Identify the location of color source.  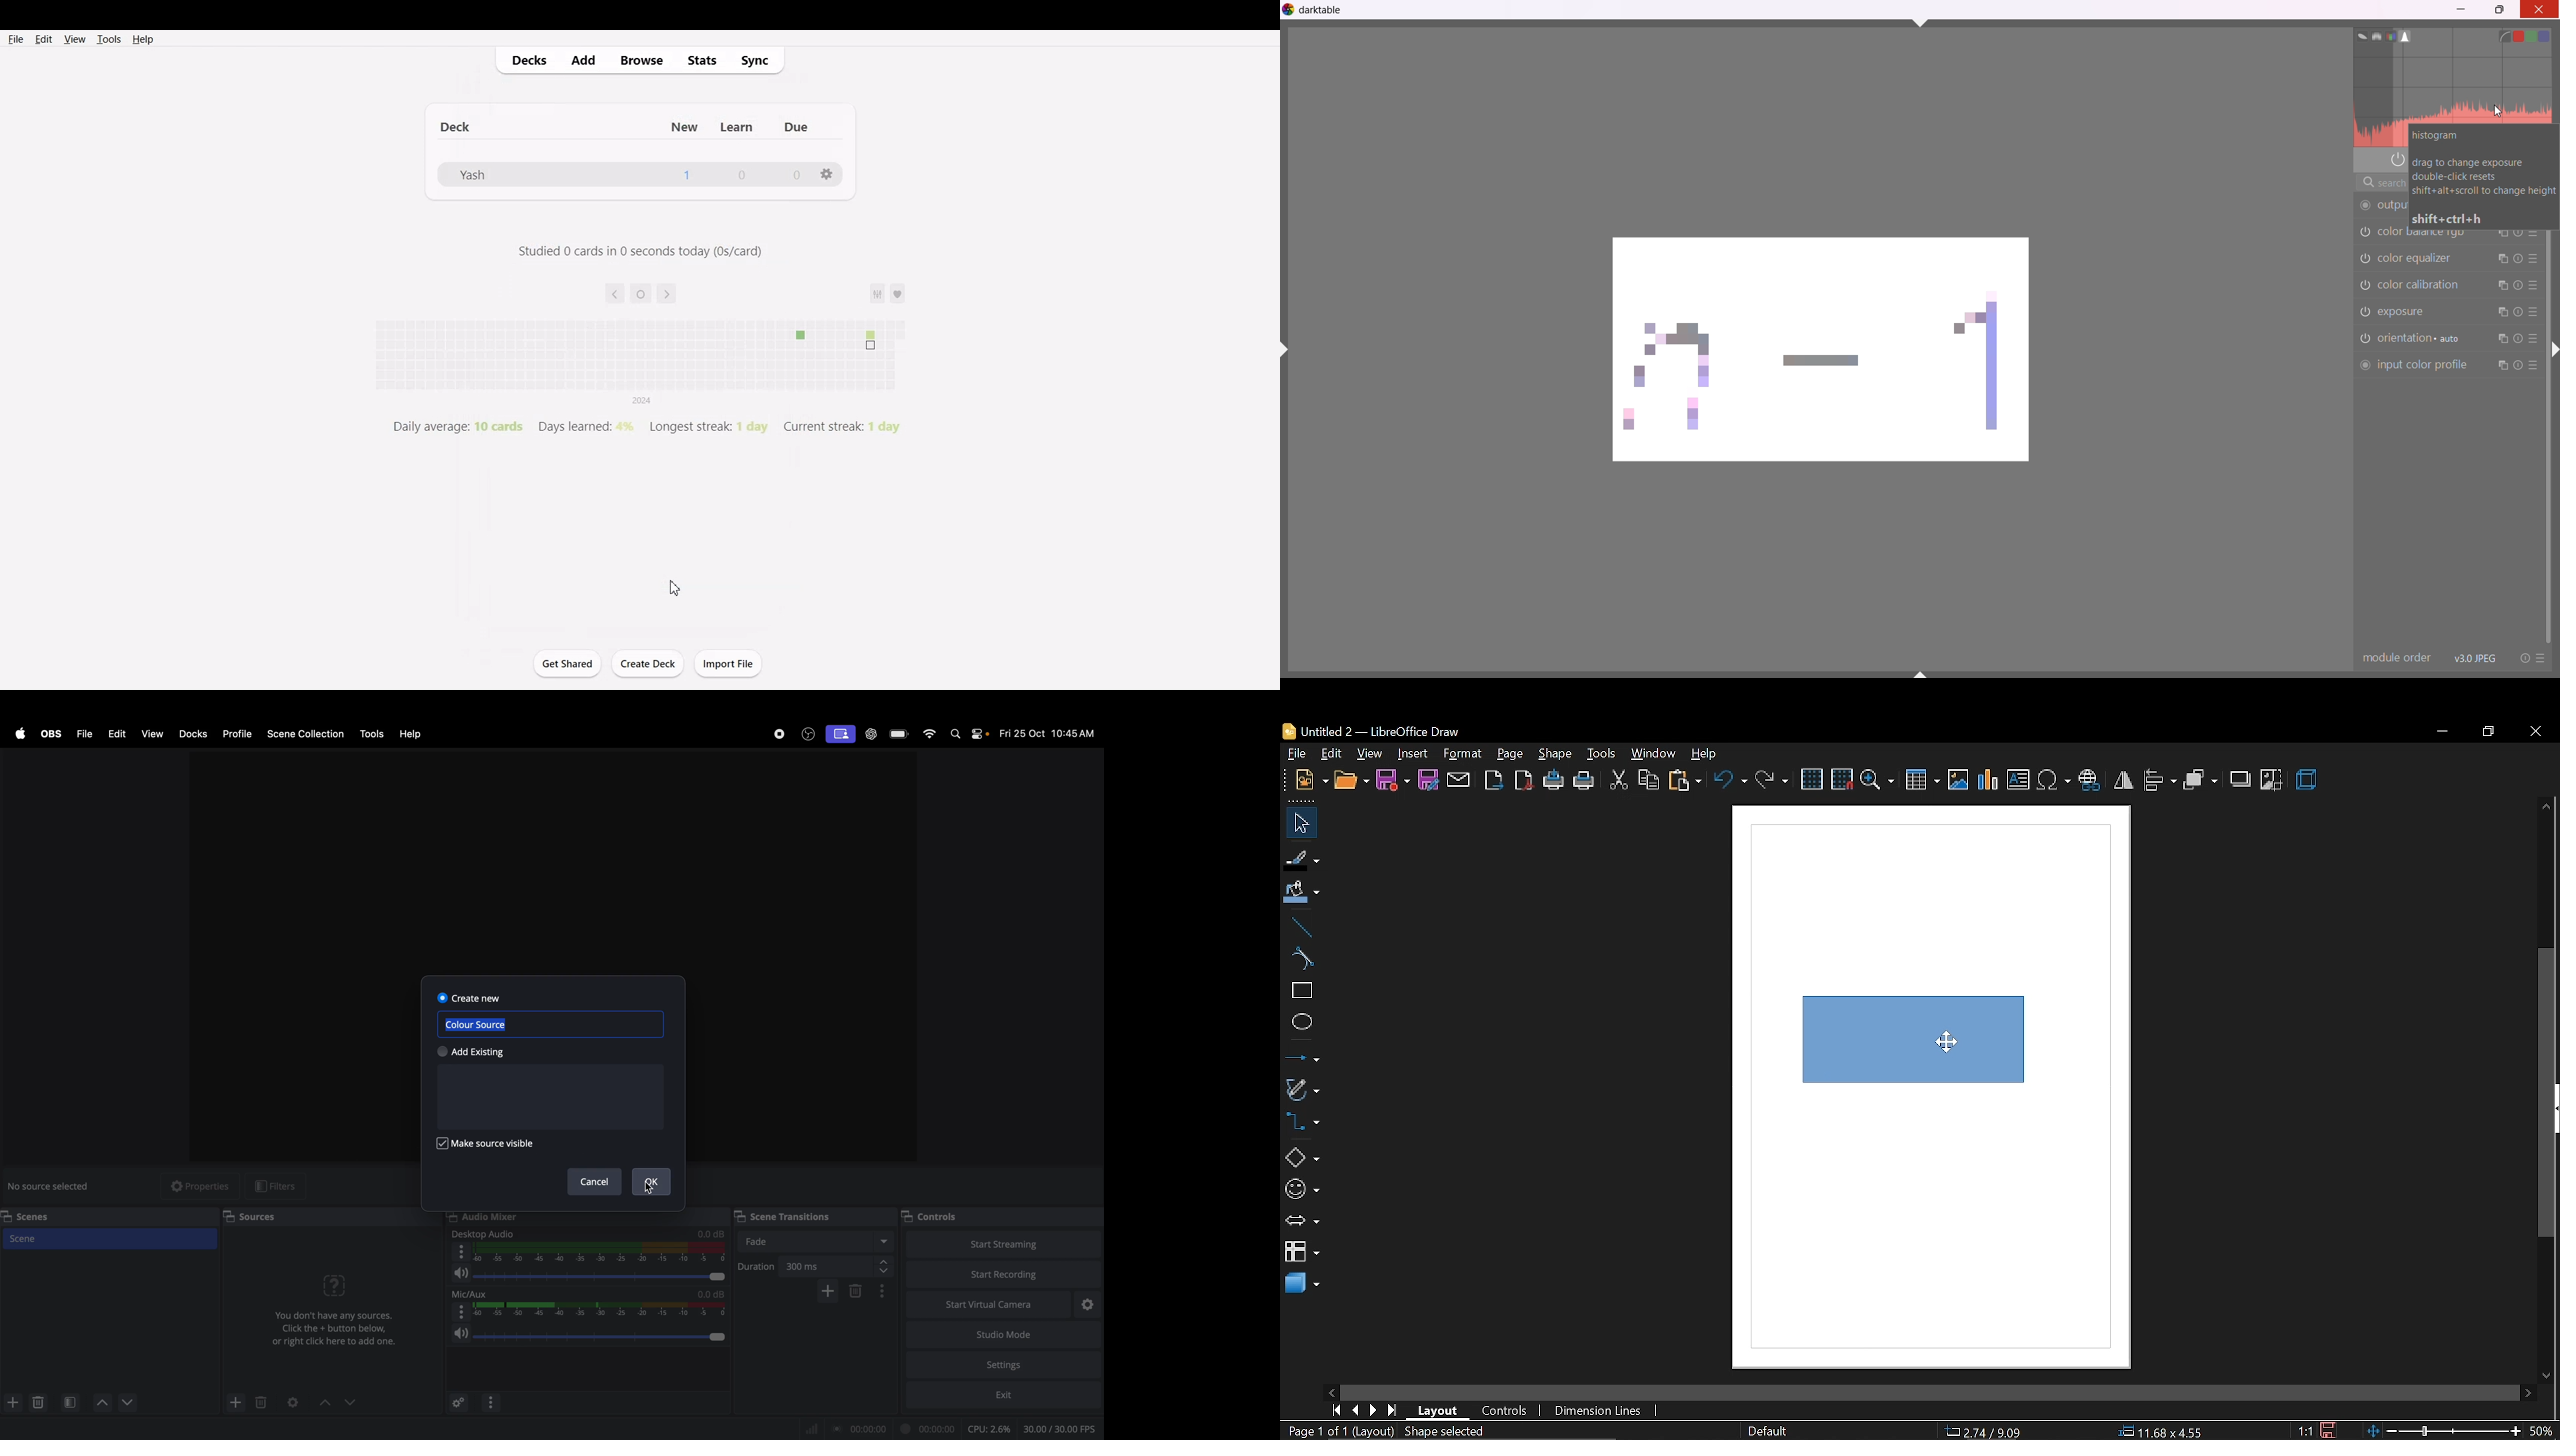
(561, 1025).